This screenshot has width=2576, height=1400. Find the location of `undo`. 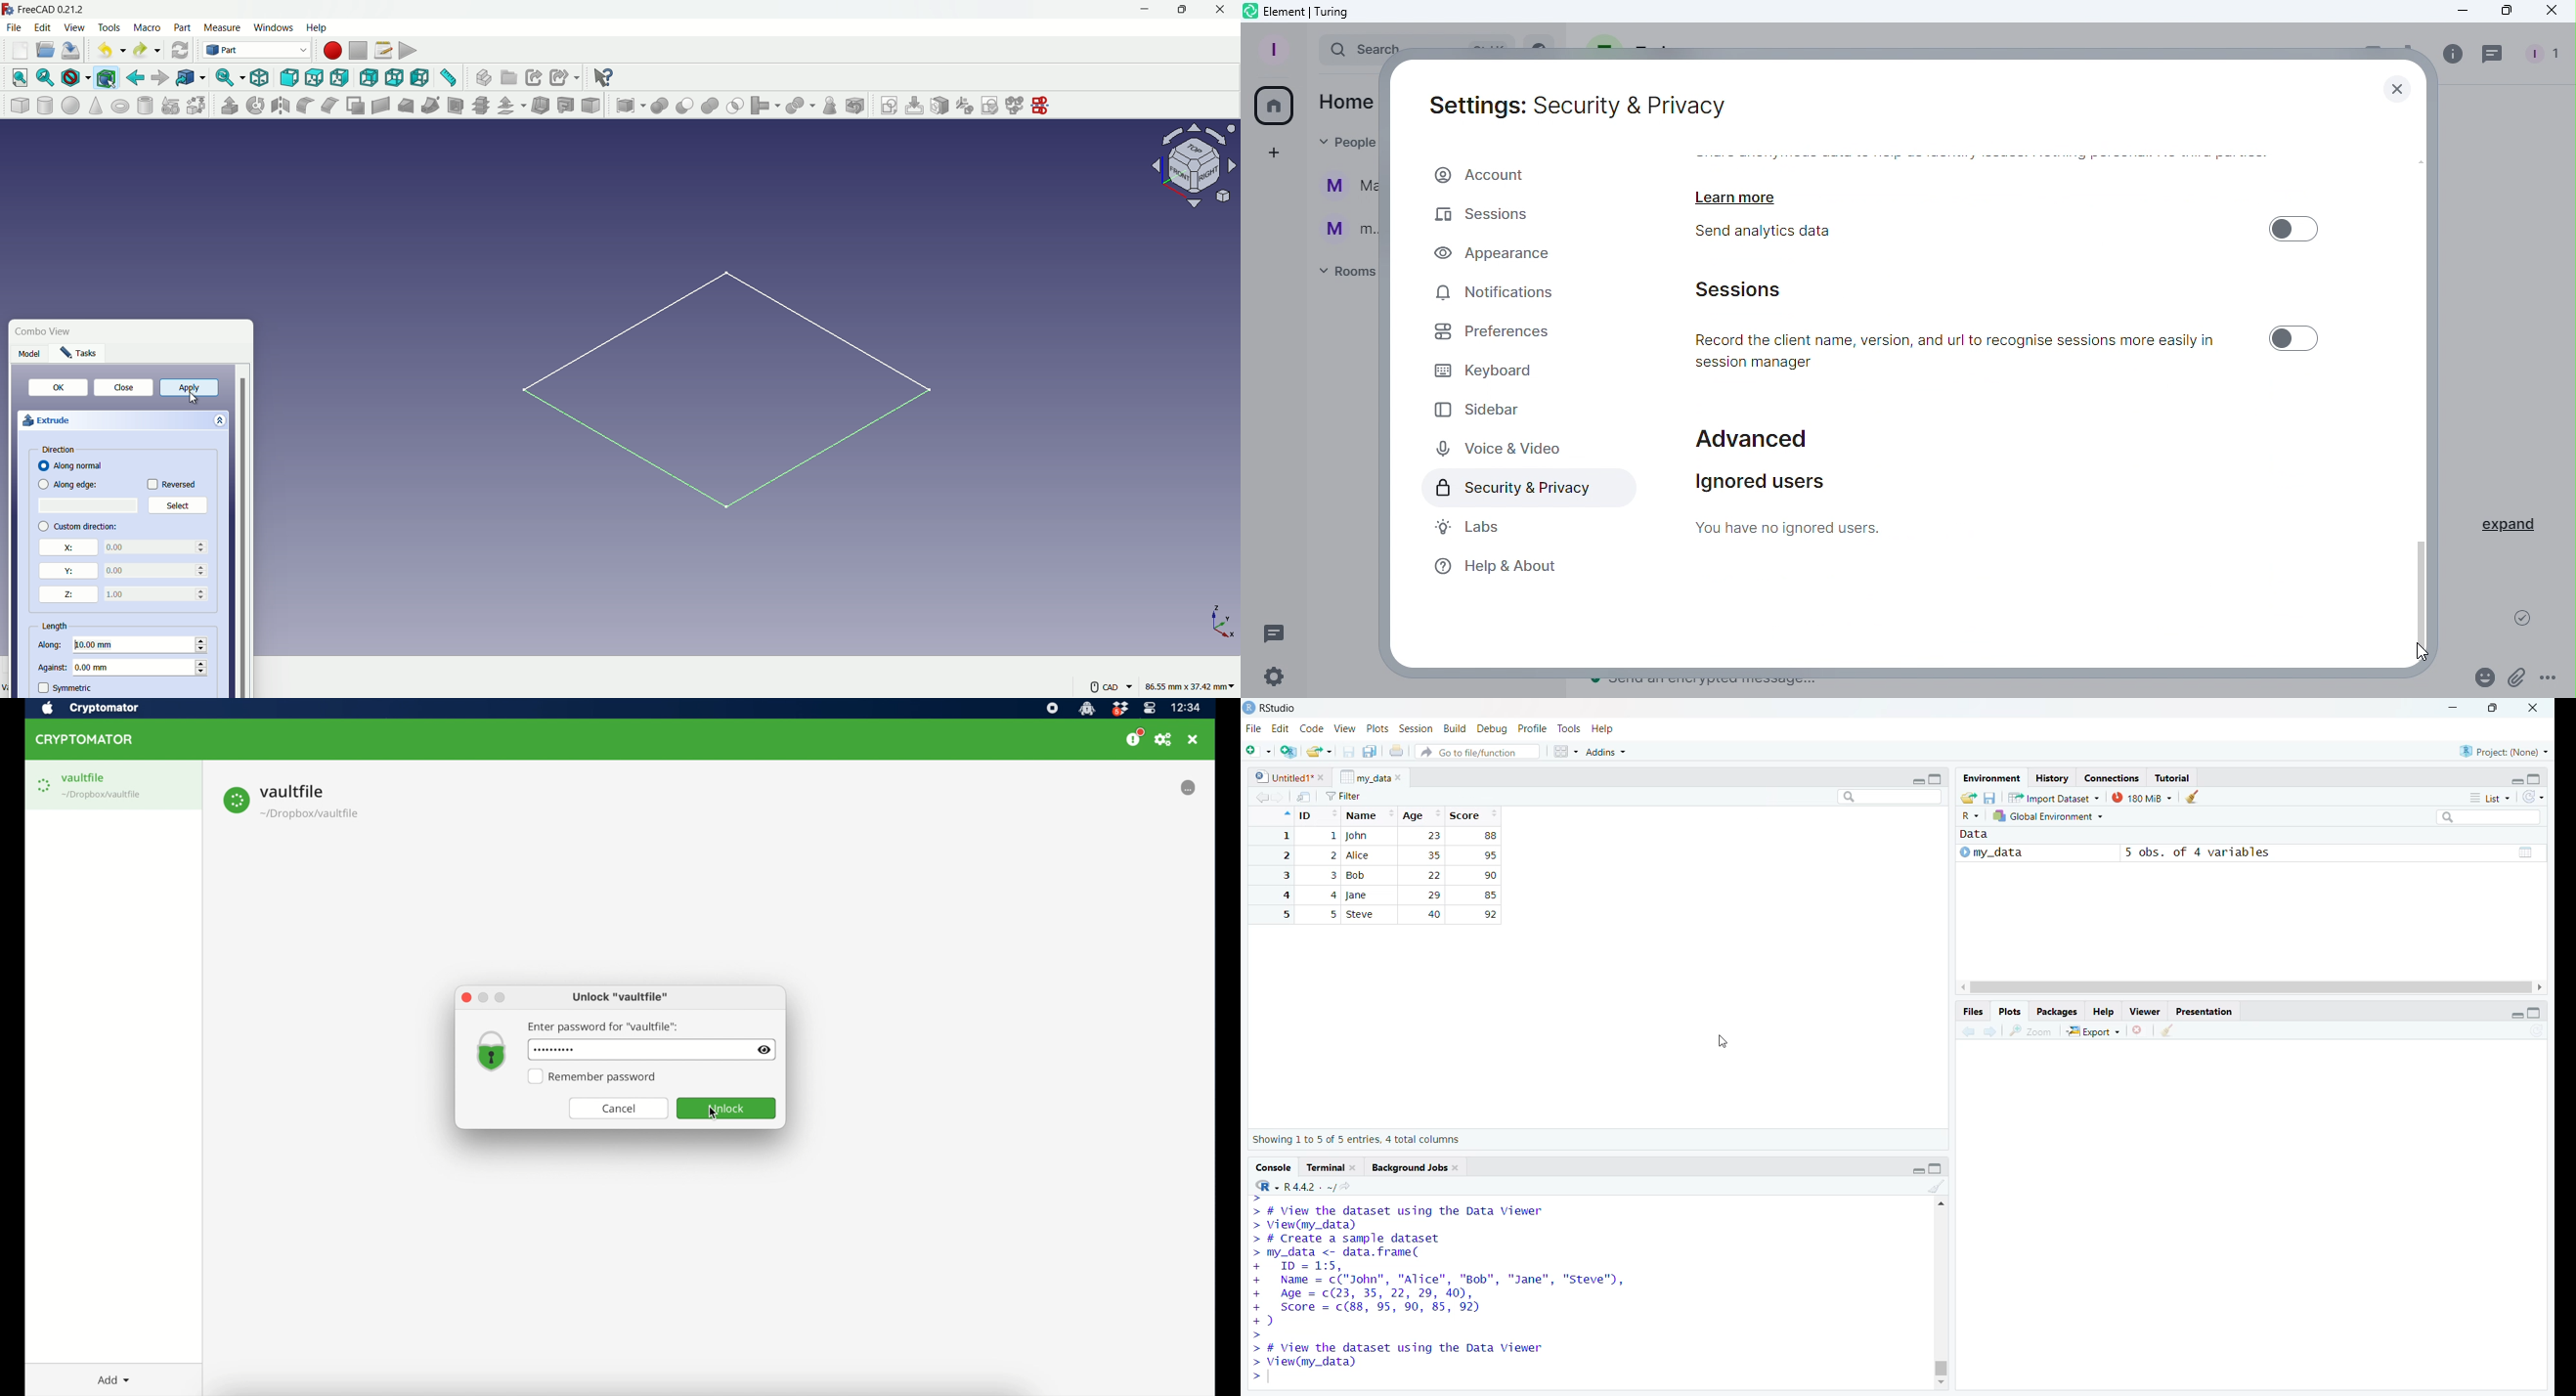

undo is located at coordinates (113, 50).